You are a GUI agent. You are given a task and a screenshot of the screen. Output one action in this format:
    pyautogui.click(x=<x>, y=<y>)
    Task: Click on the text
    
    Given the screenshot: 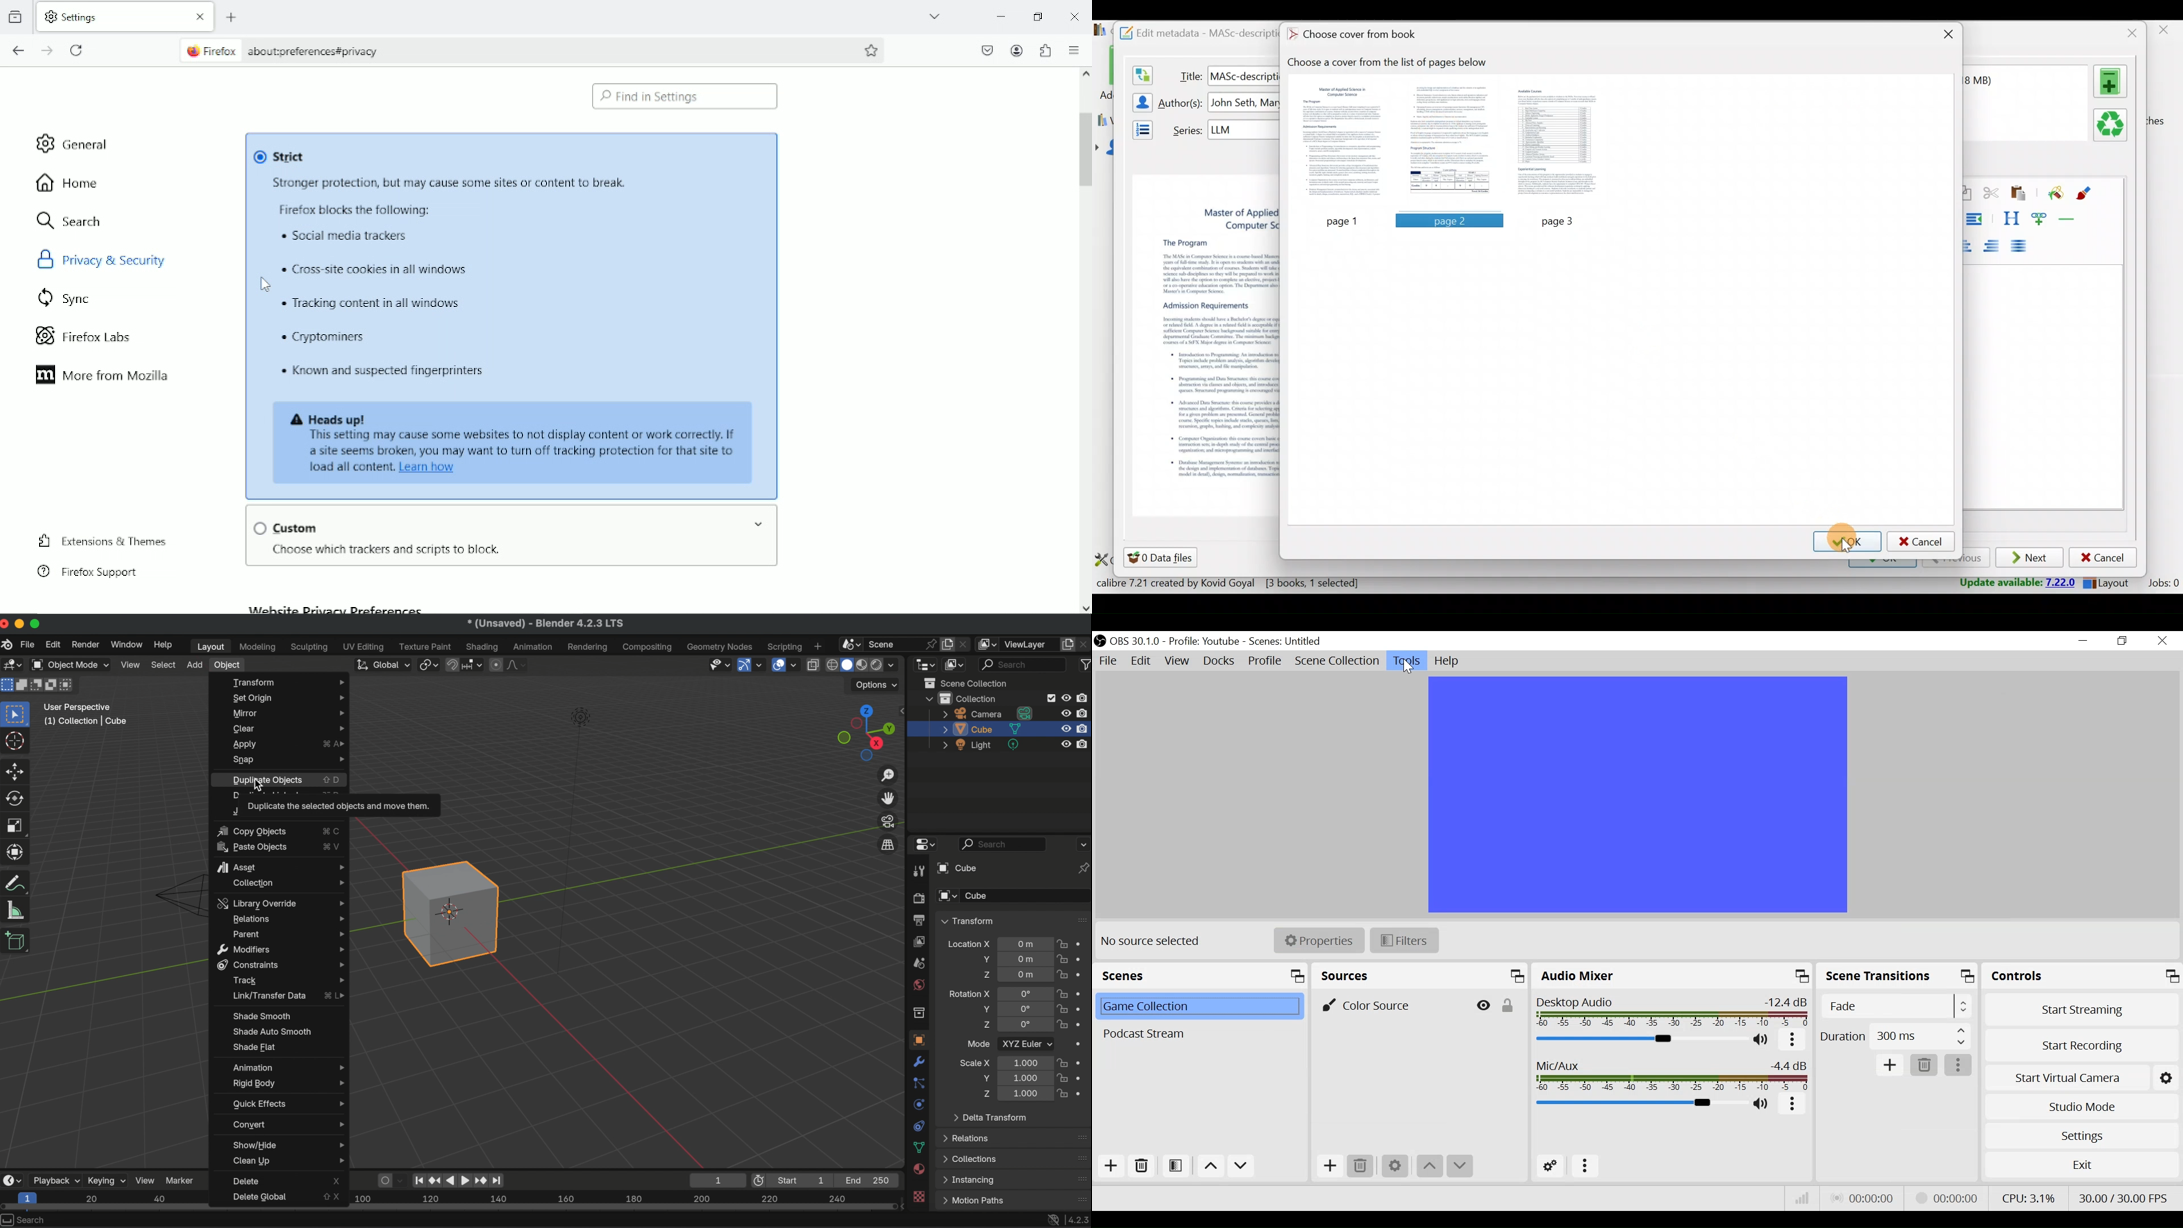 What is the action you would take?
    pyautogui.click(x=386, y=371)
    